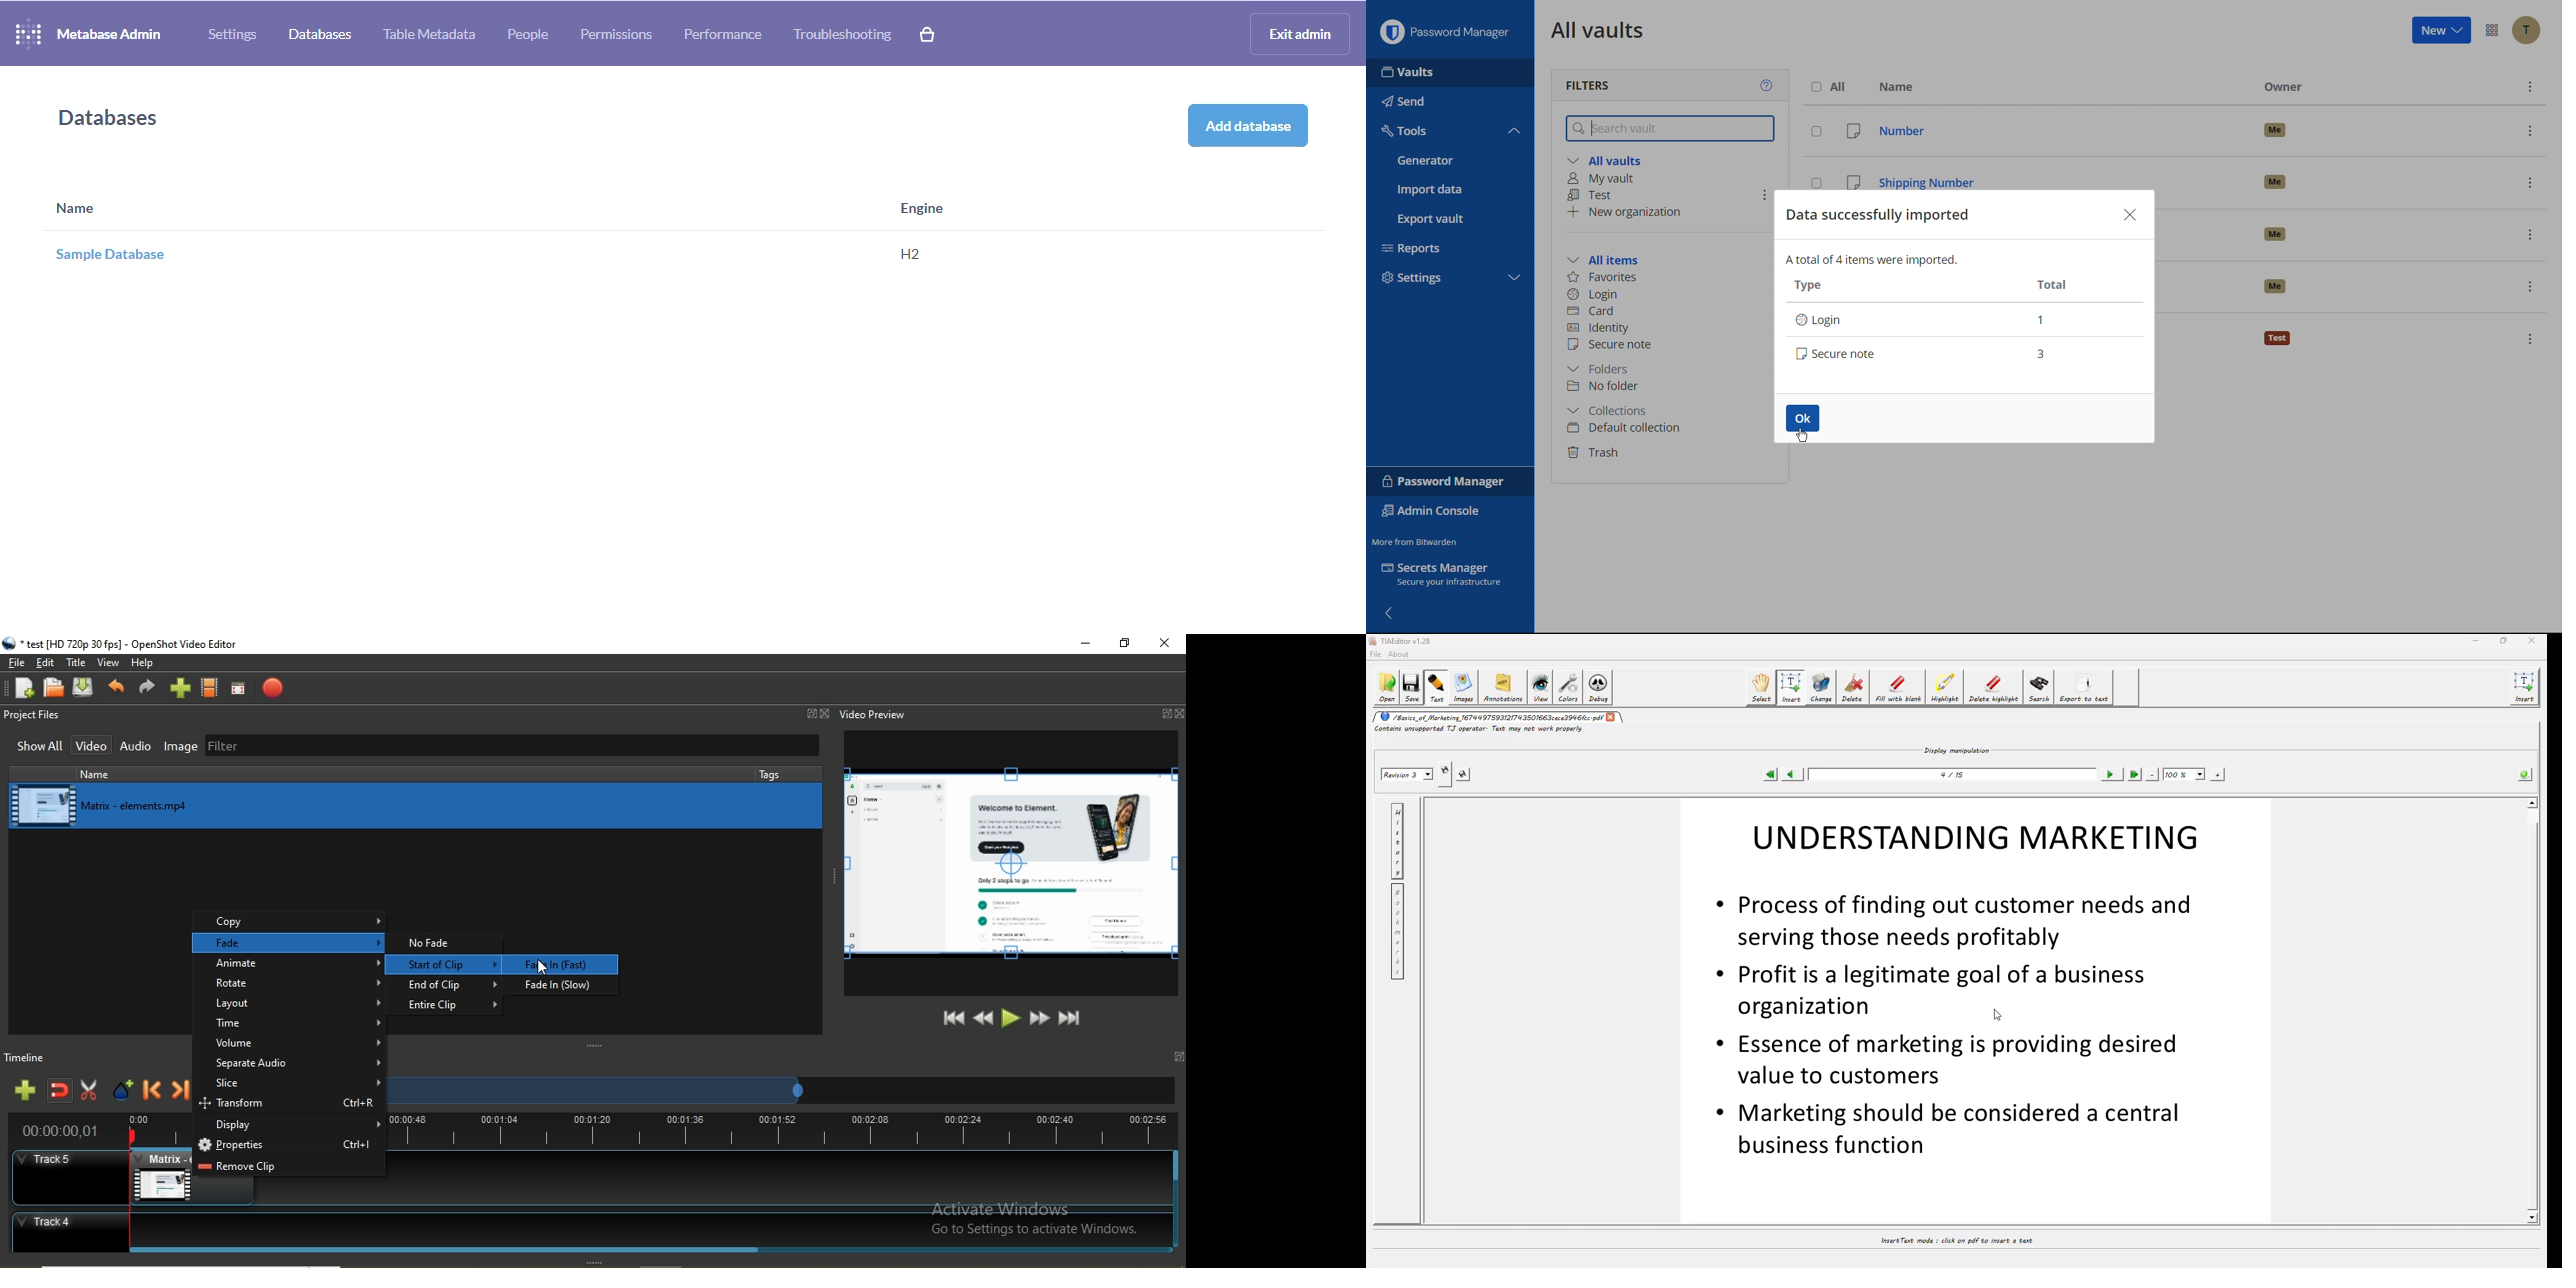  Describe the element at coordinates (147, 690) in the screenshot. I see `Redo` at that location.